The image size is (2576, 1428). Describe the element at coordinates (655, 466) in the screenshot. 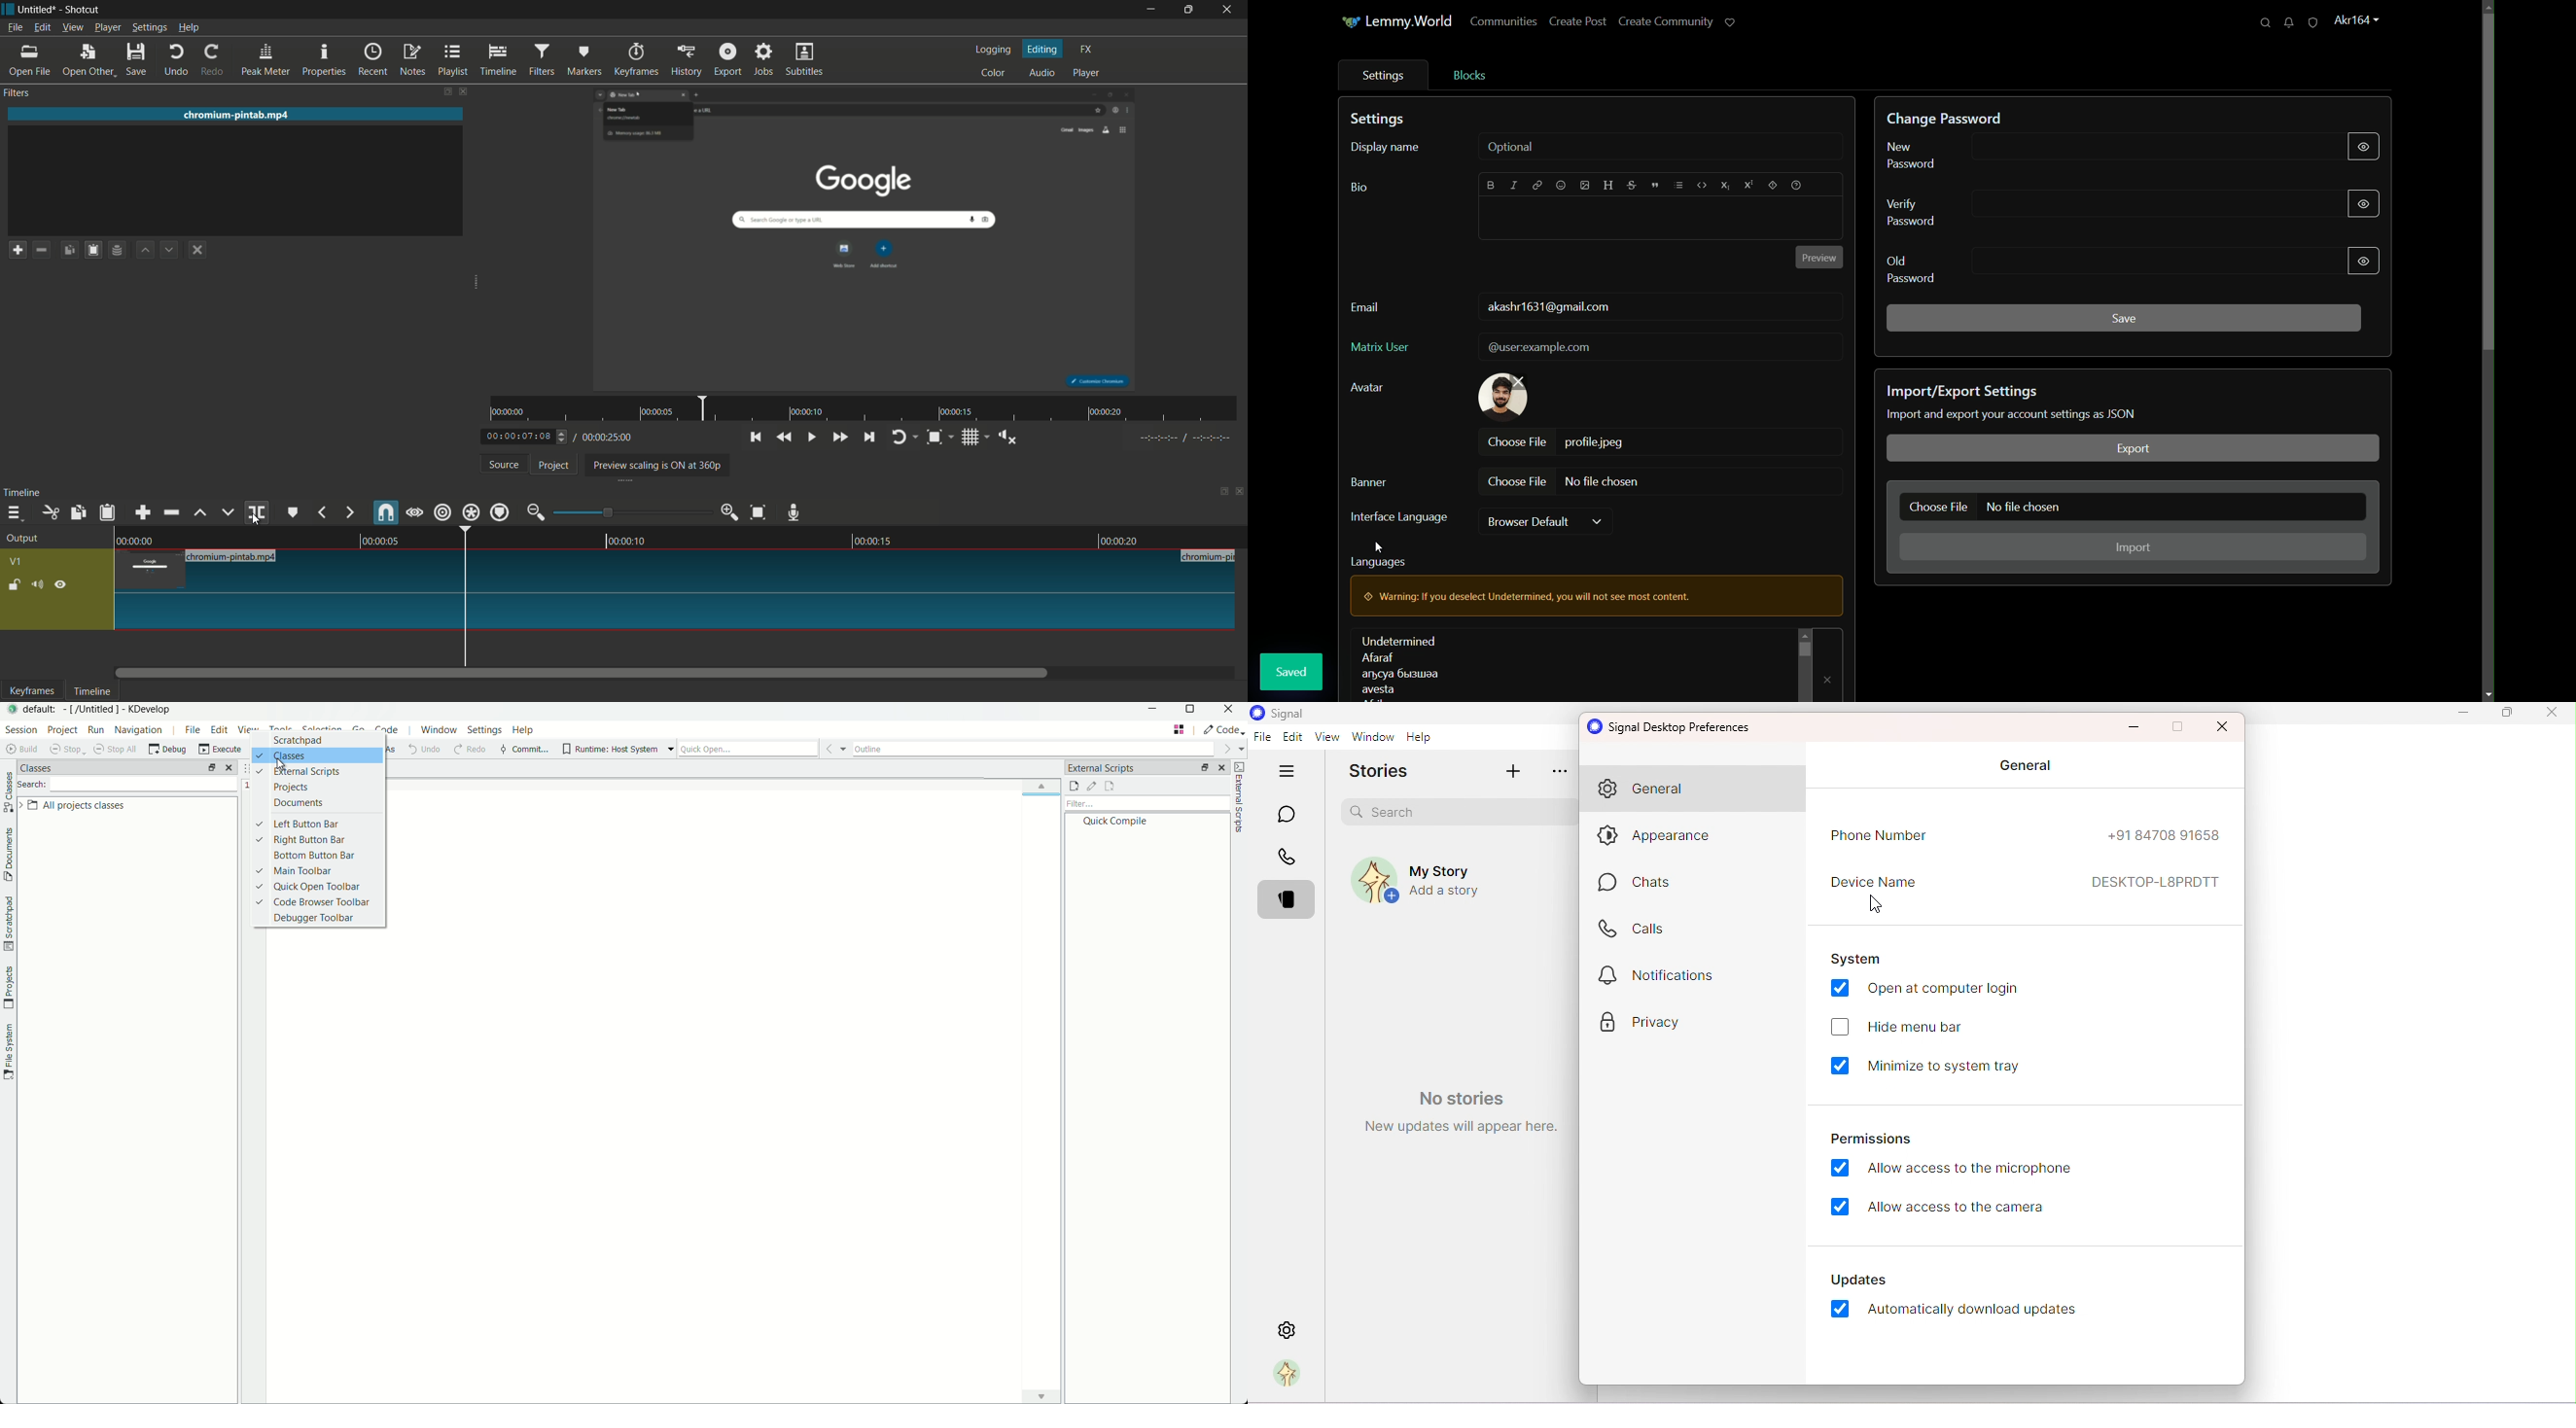

I see `preview scaling is on at 360p` at that location.